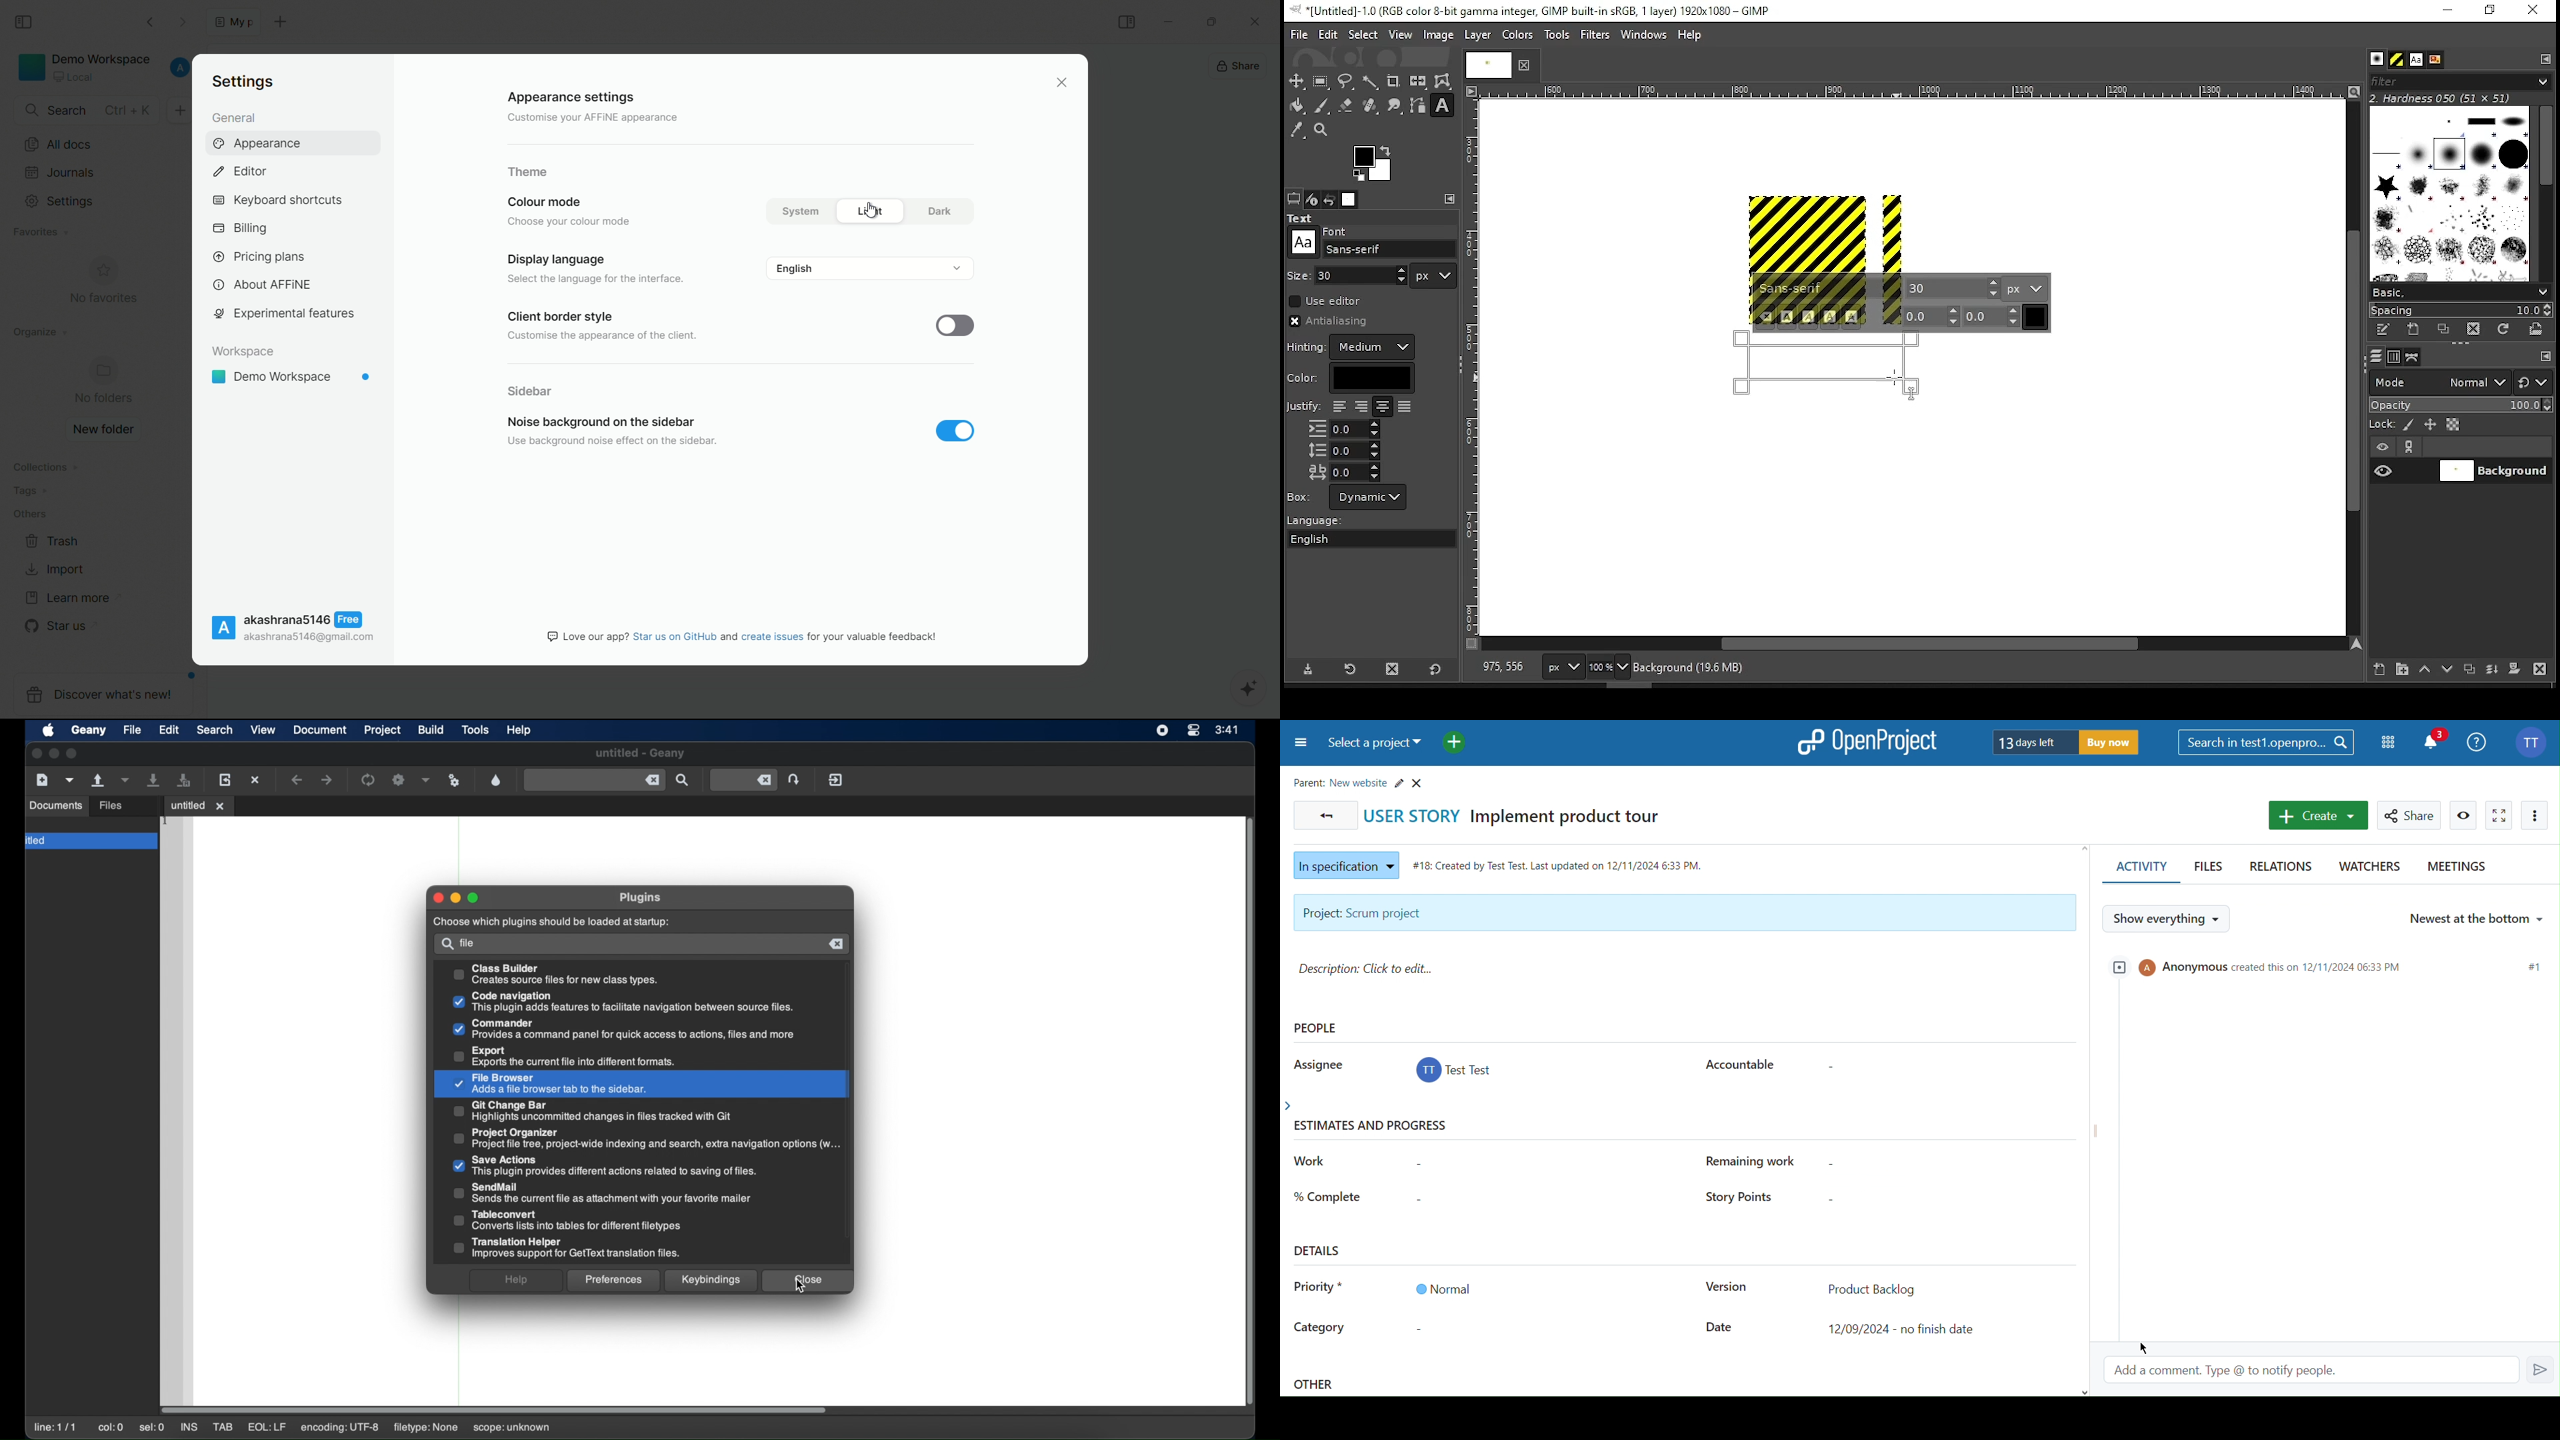  What do you see at coordinates (1337, 229) in the screenshot?
I see `` at bounding box center [1337, 229].